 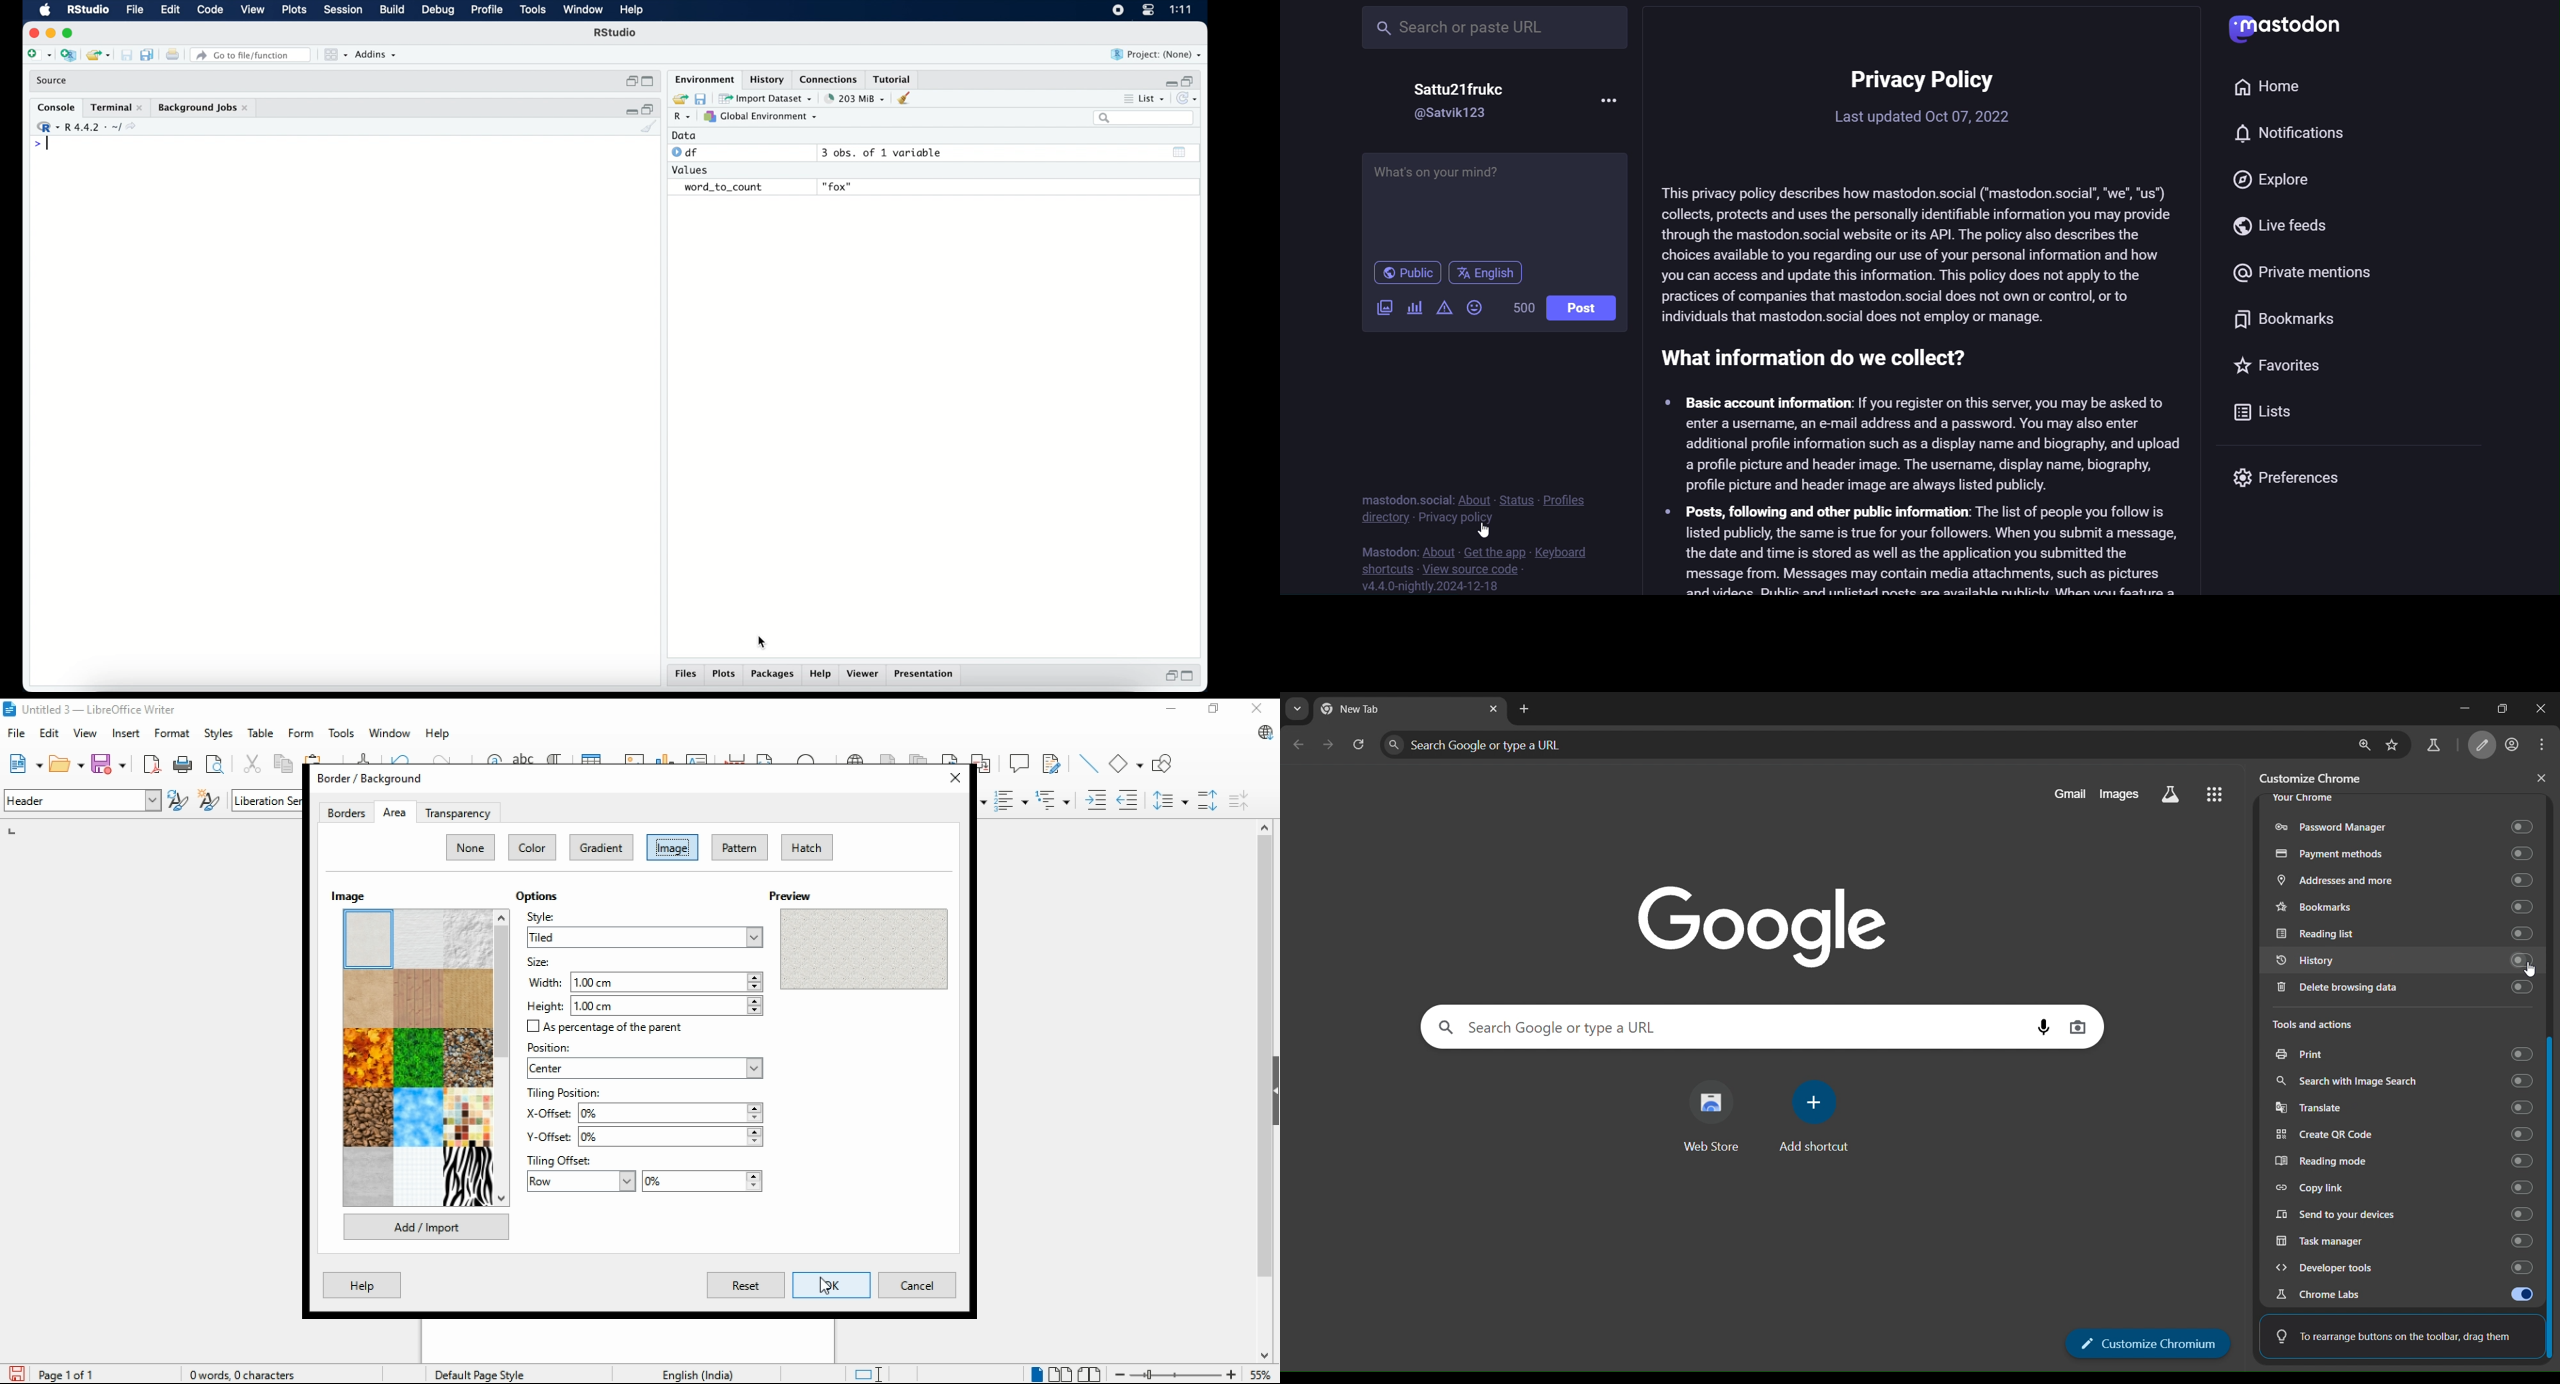 What do you see at coordinates (1403, 273) in the screenshot?
I see `public` at bounding box center [1403, 273].